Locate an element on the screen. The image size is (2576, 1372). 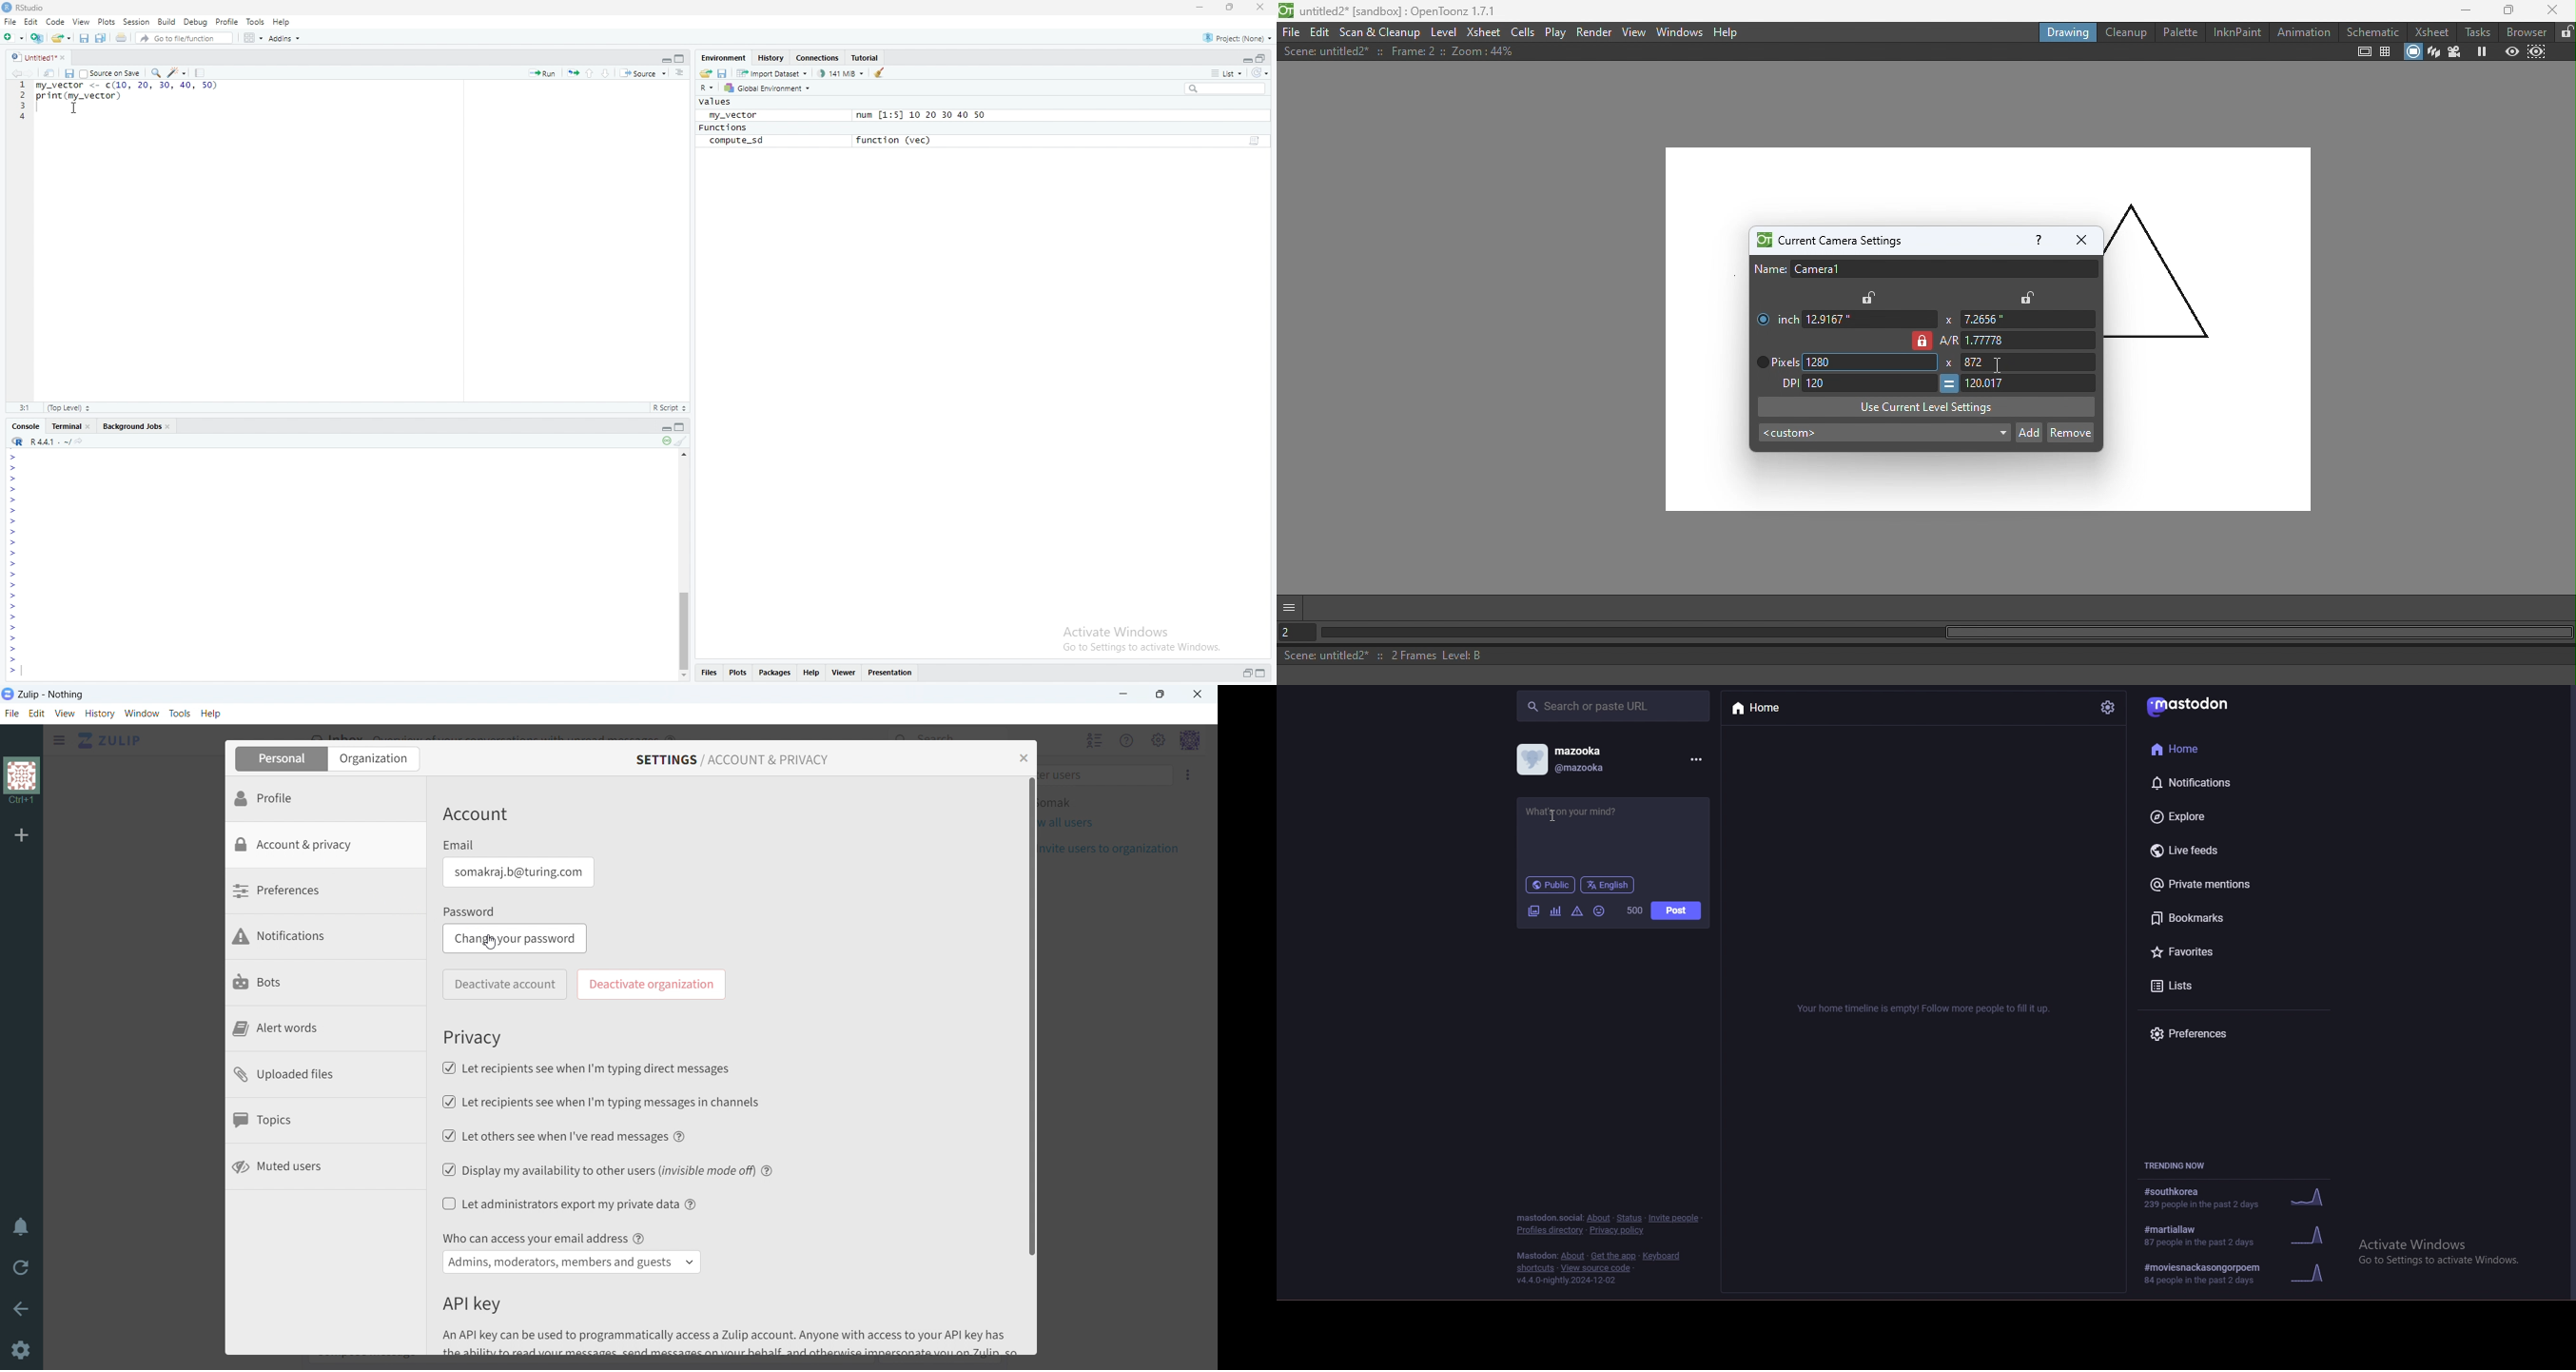
Aspect ratio is located at coordinates (2019, 341).